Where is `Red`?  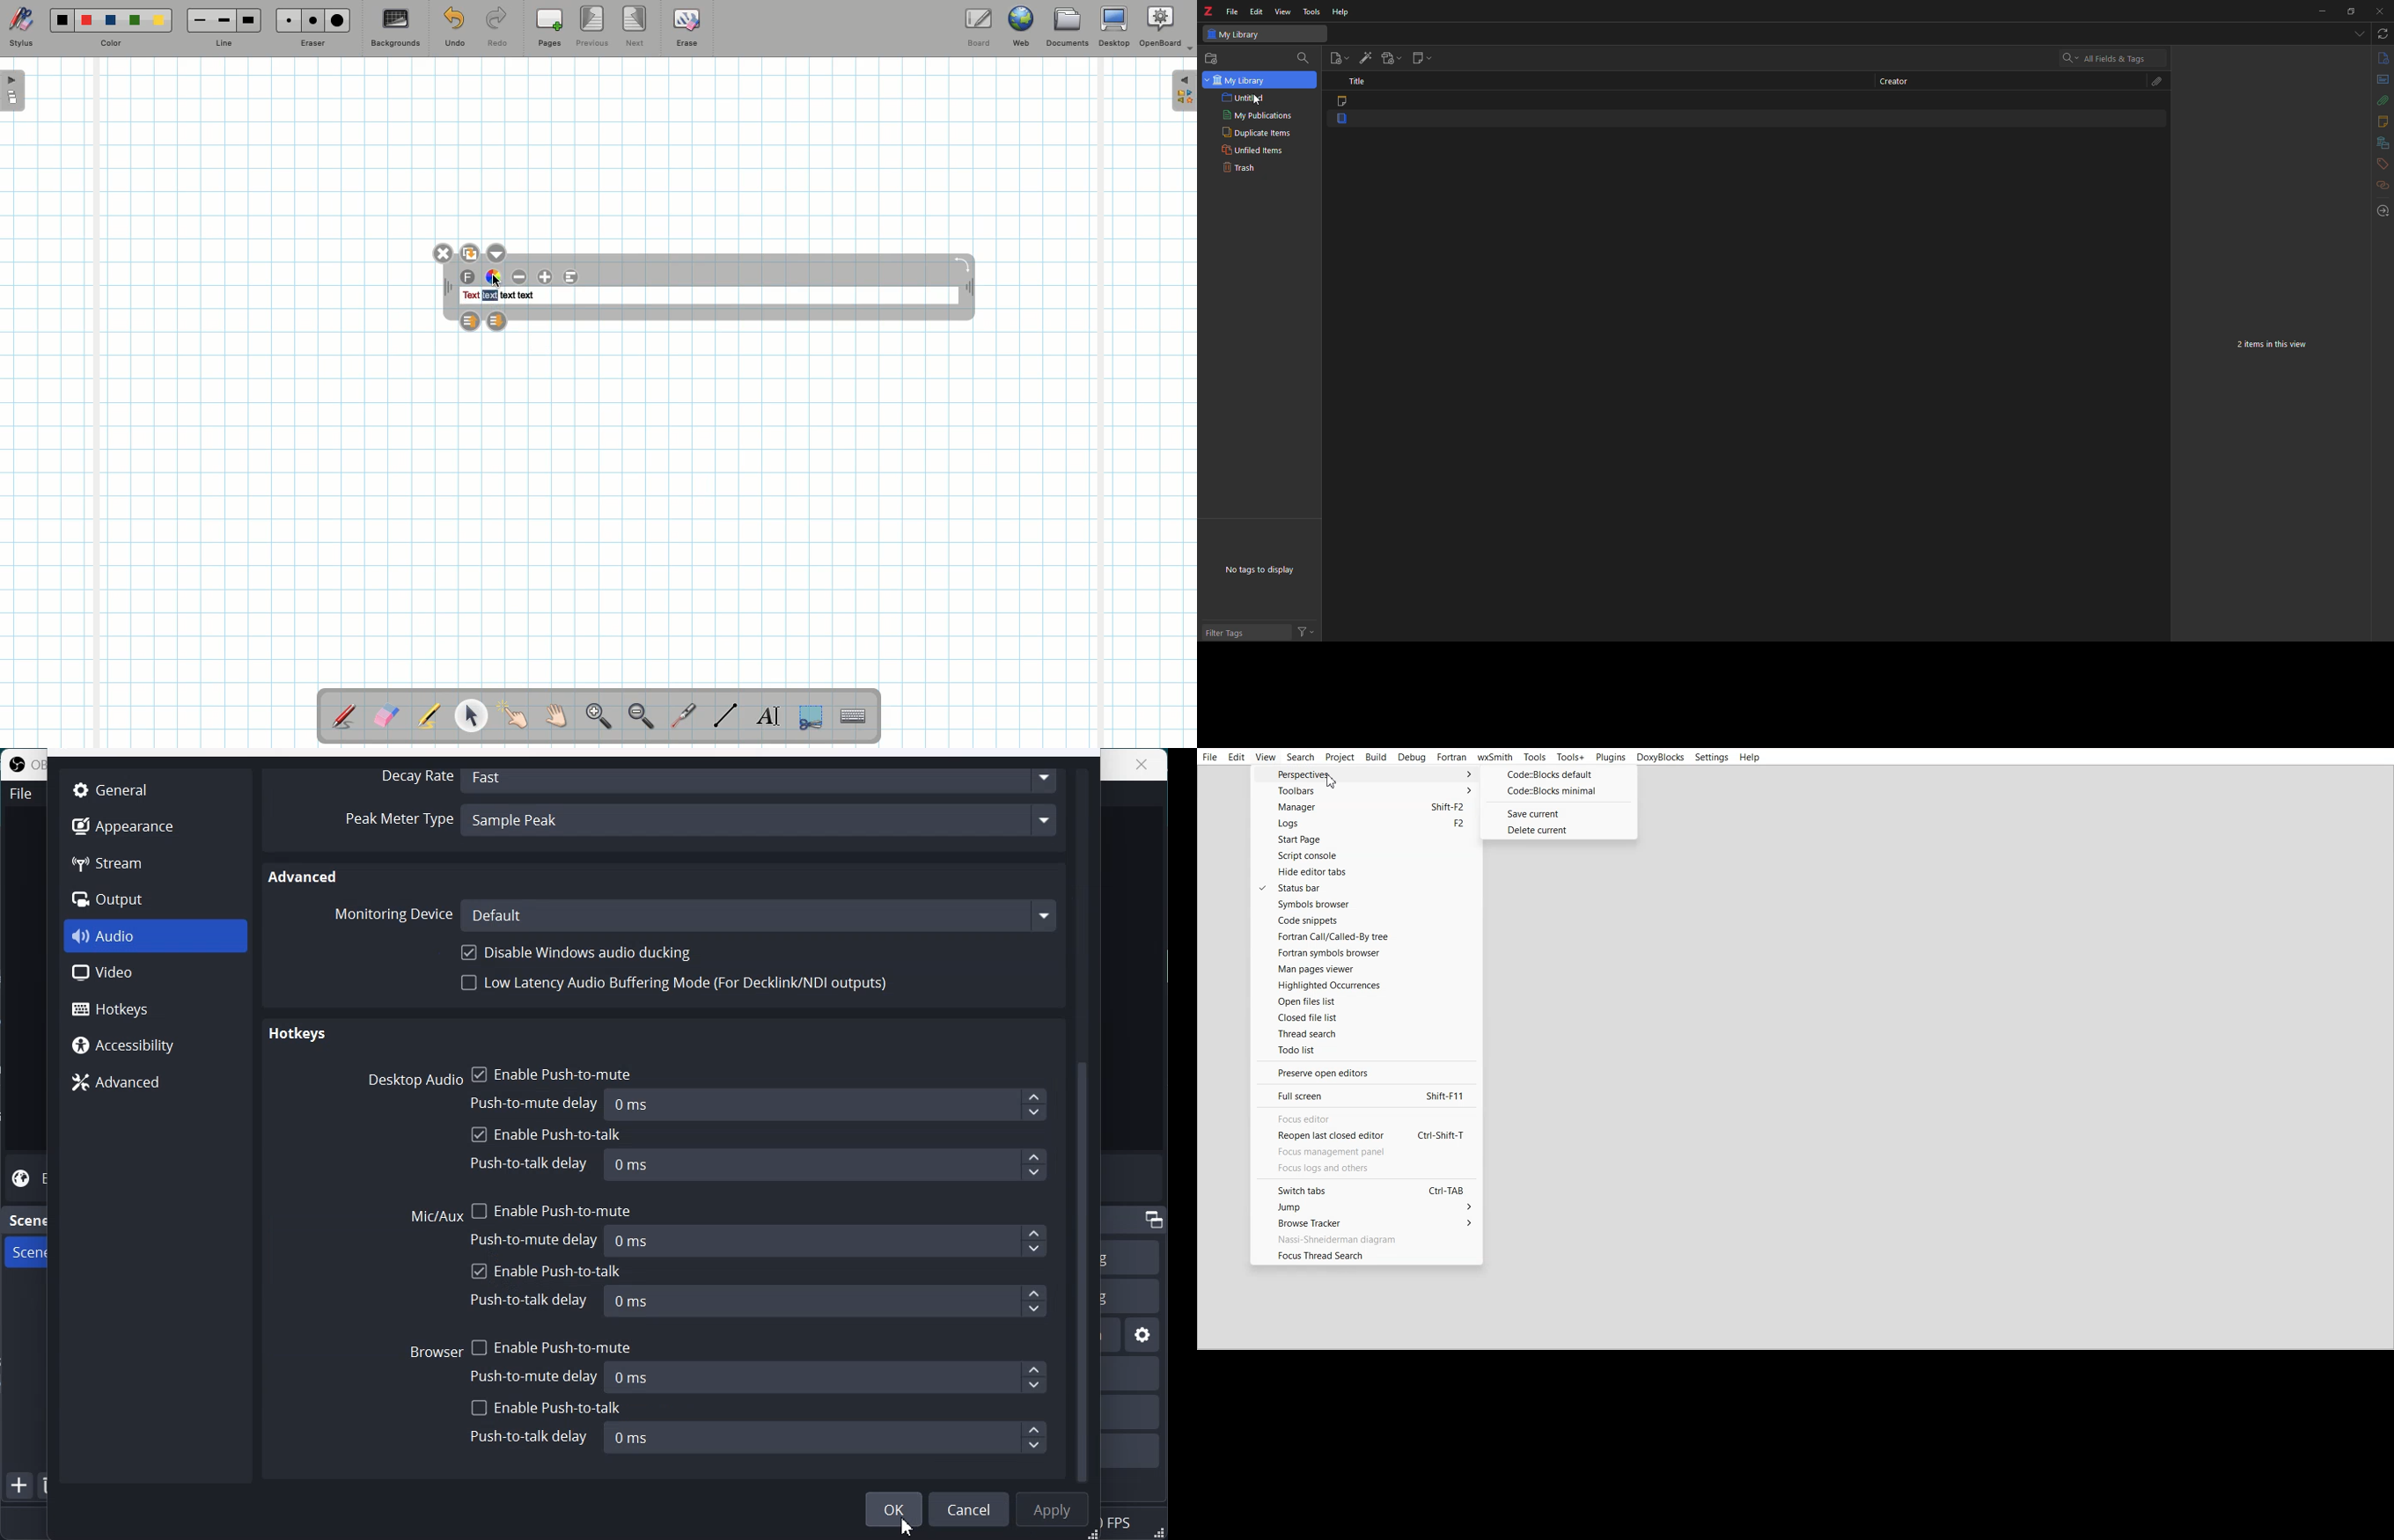
Red is located at coordinates (87, 21).